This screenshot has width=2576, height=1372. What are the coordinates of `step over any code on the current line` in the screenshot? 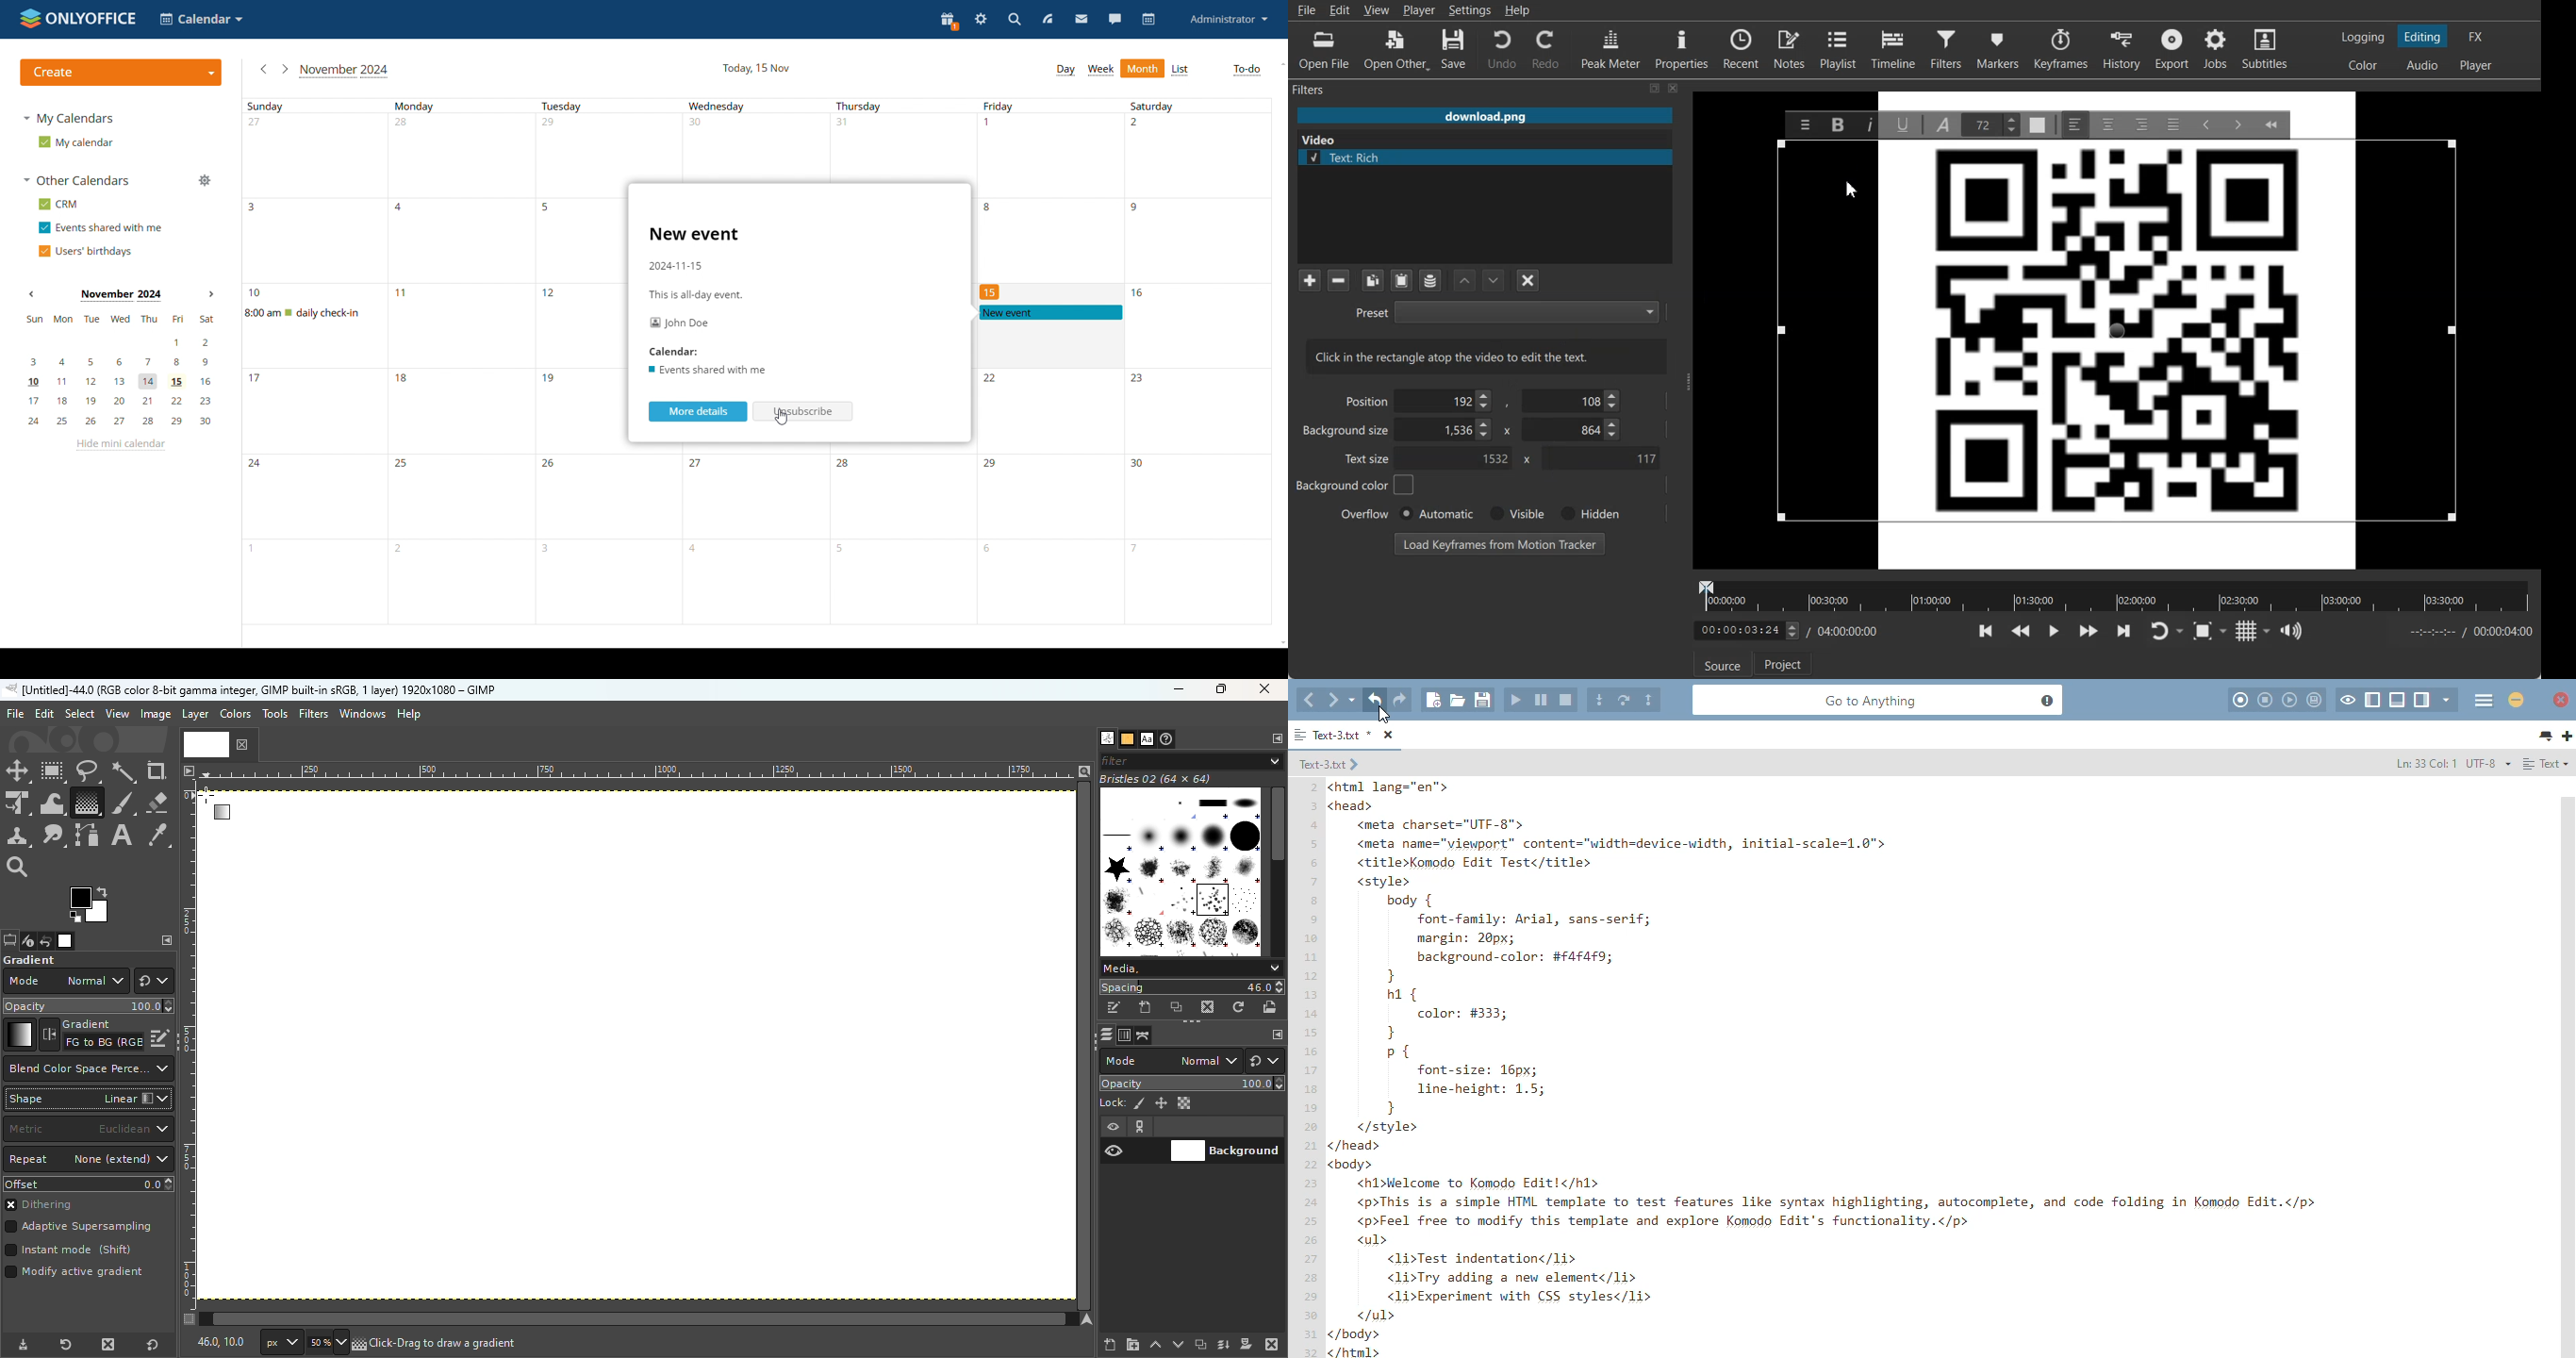 It's located at (1625, 699).